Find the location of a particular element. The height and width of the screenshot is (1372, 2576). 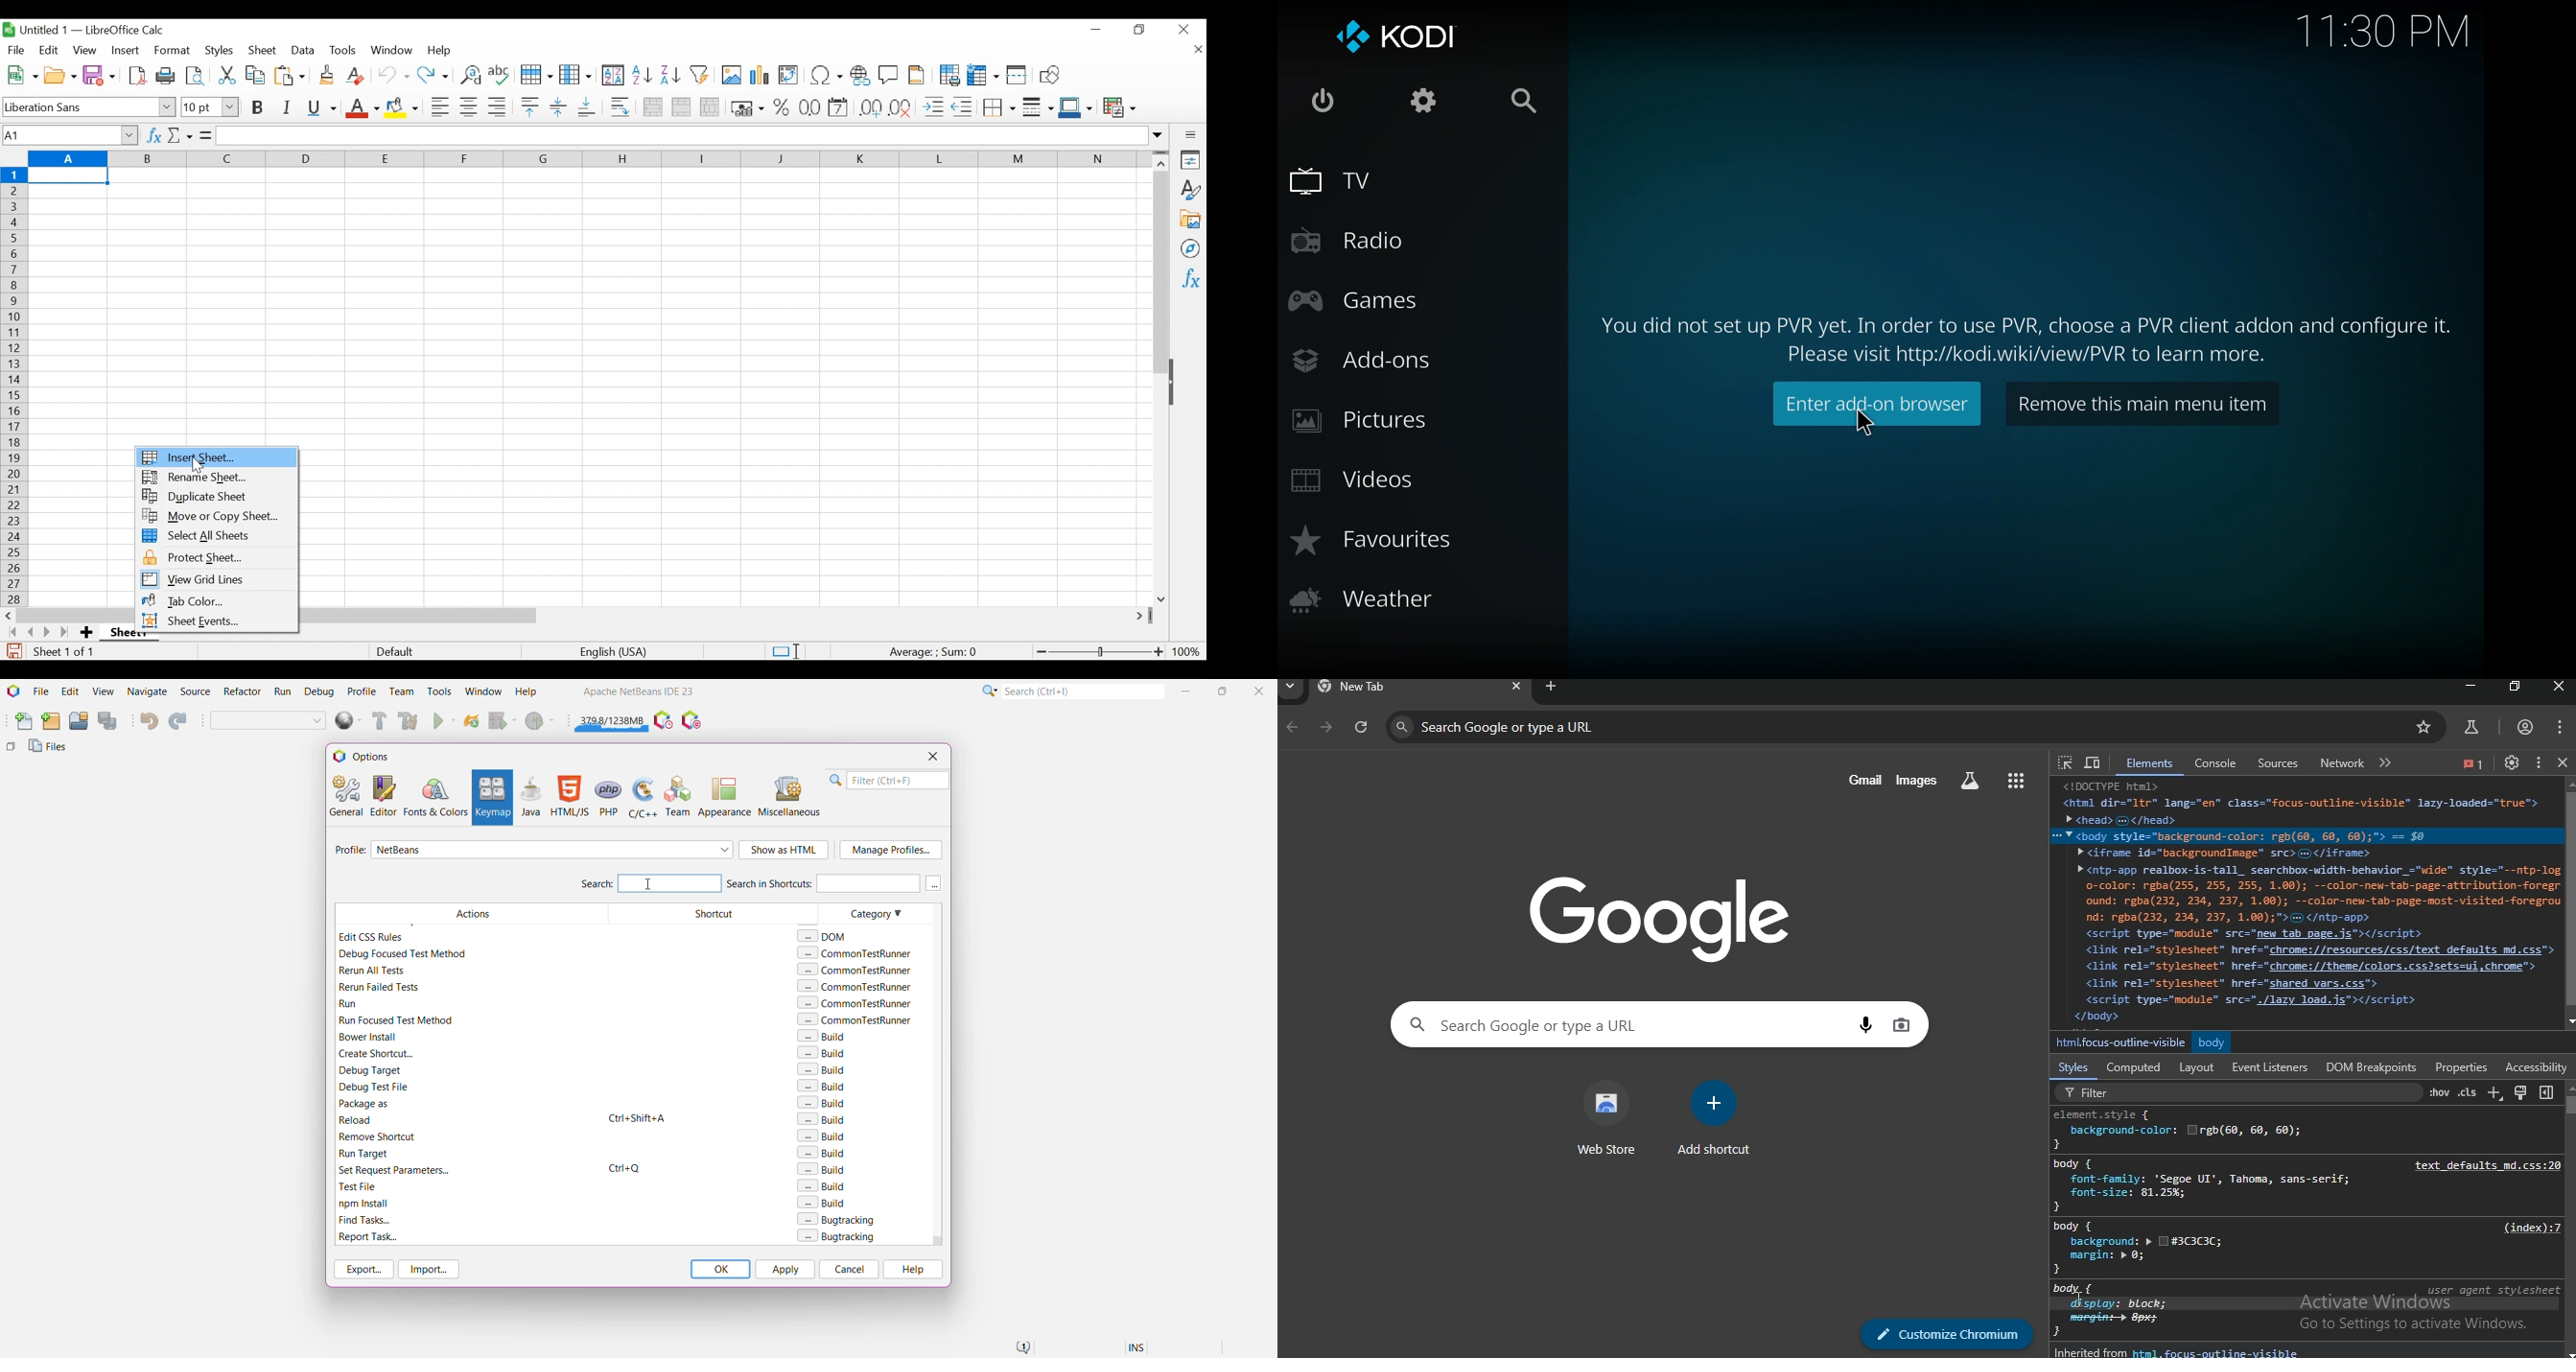

Align Top is located at coordinates (529, 107).